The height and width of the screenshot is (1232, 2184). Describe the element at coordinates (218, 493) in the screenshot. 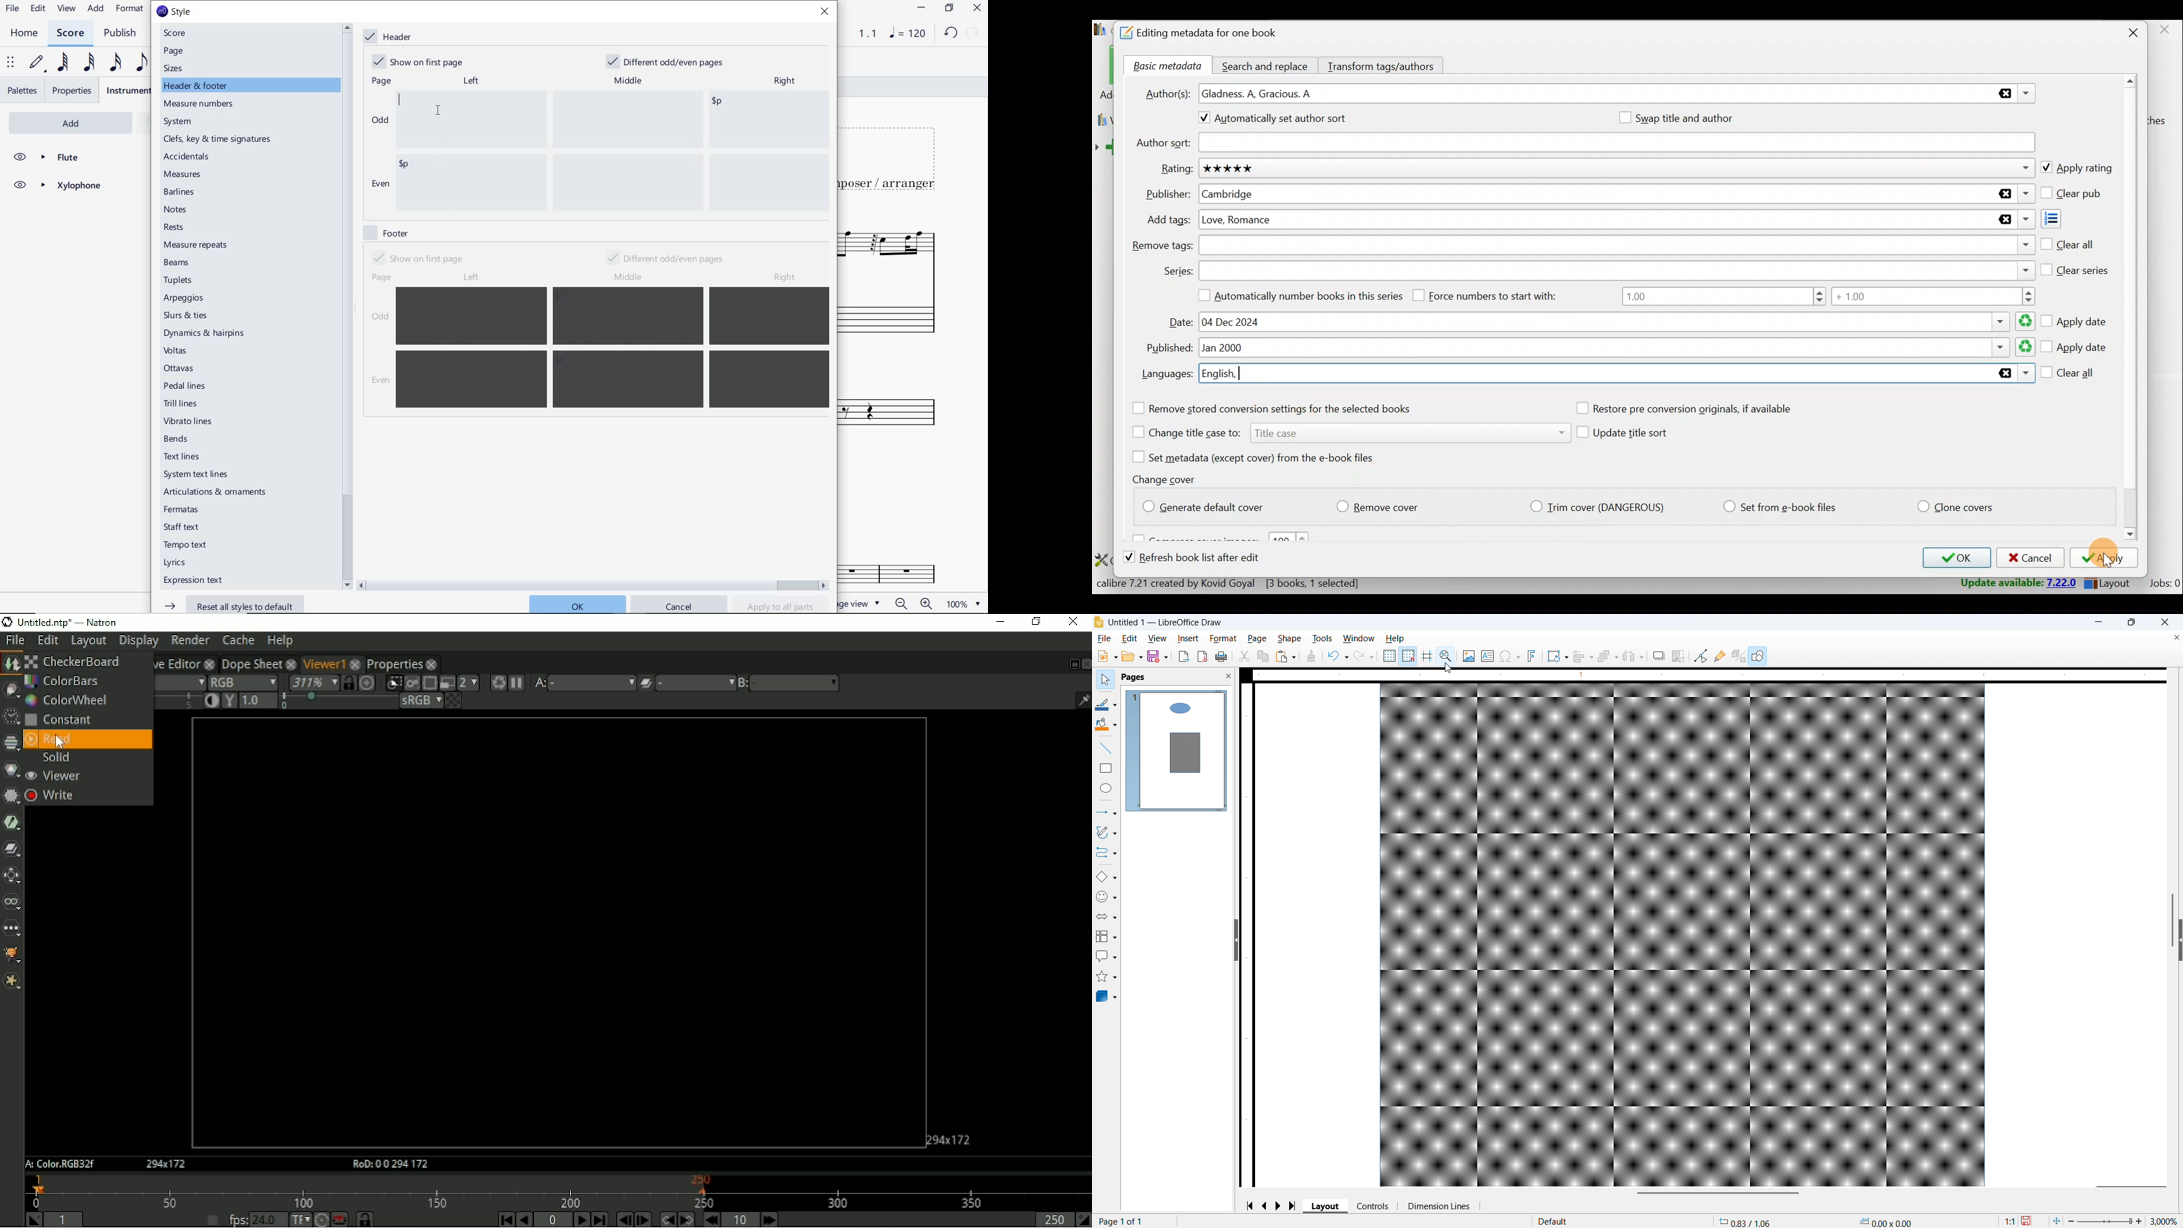

I see `articulations & ornaments` at that location.